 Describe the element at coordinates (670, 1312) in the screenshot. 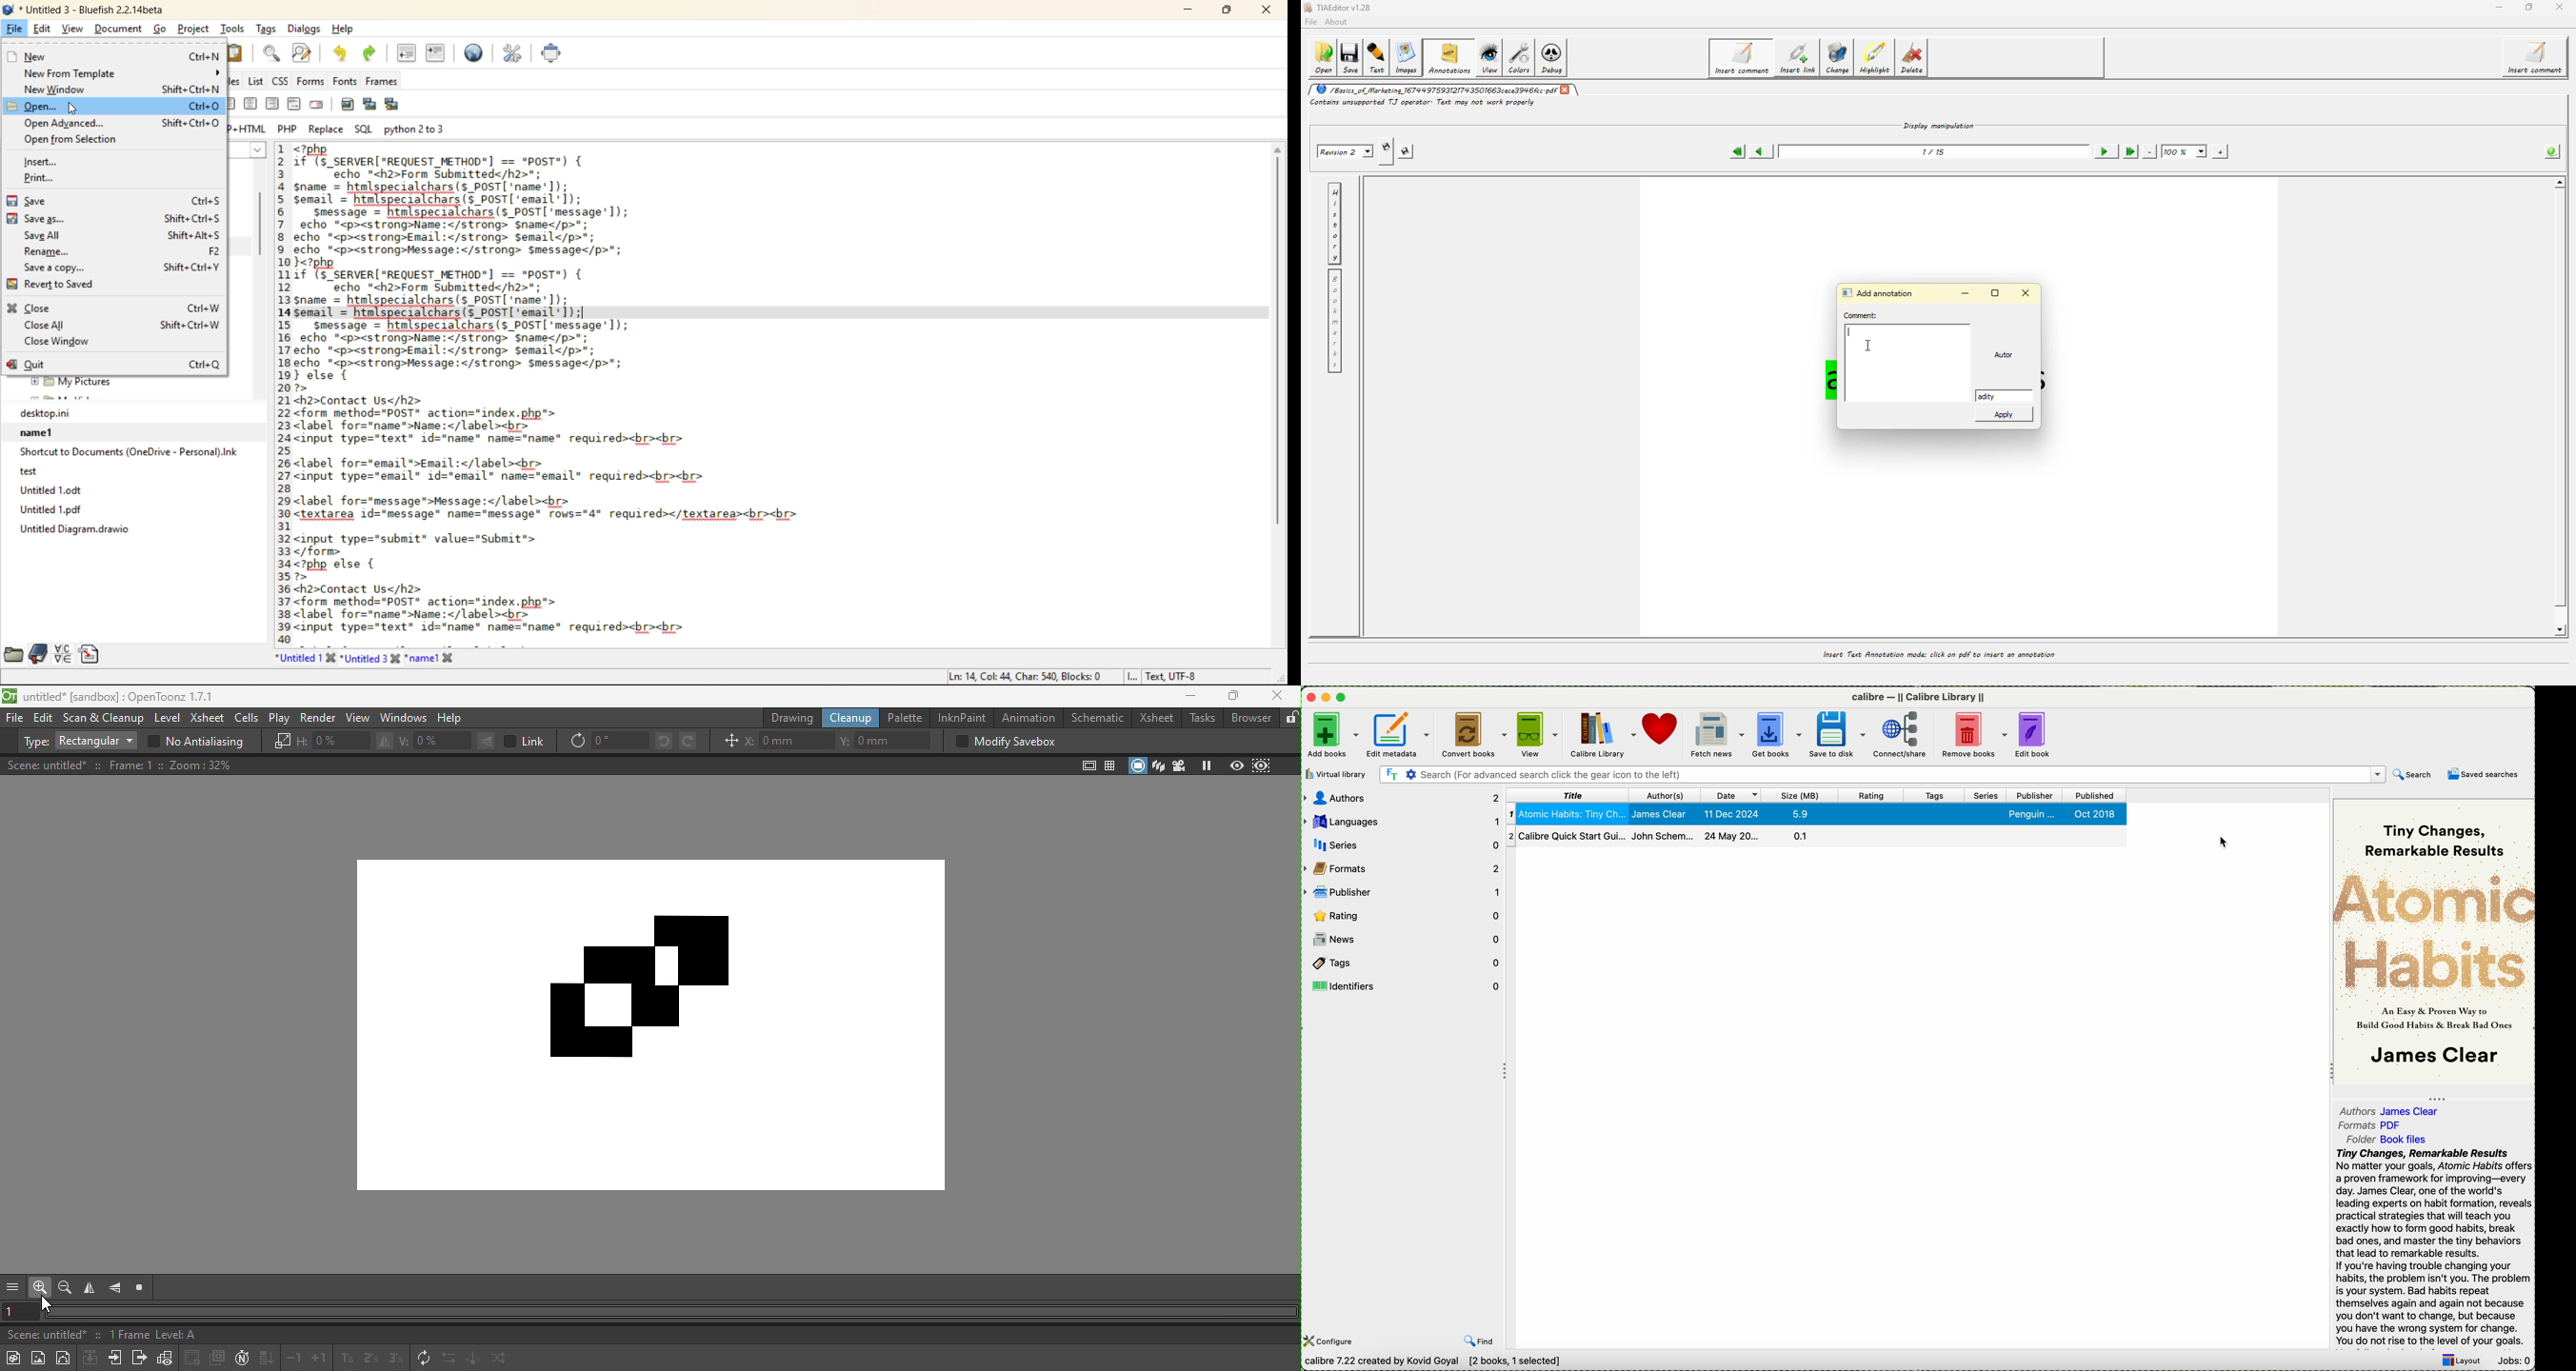

I see `Horizontal scroll bar` at that location.